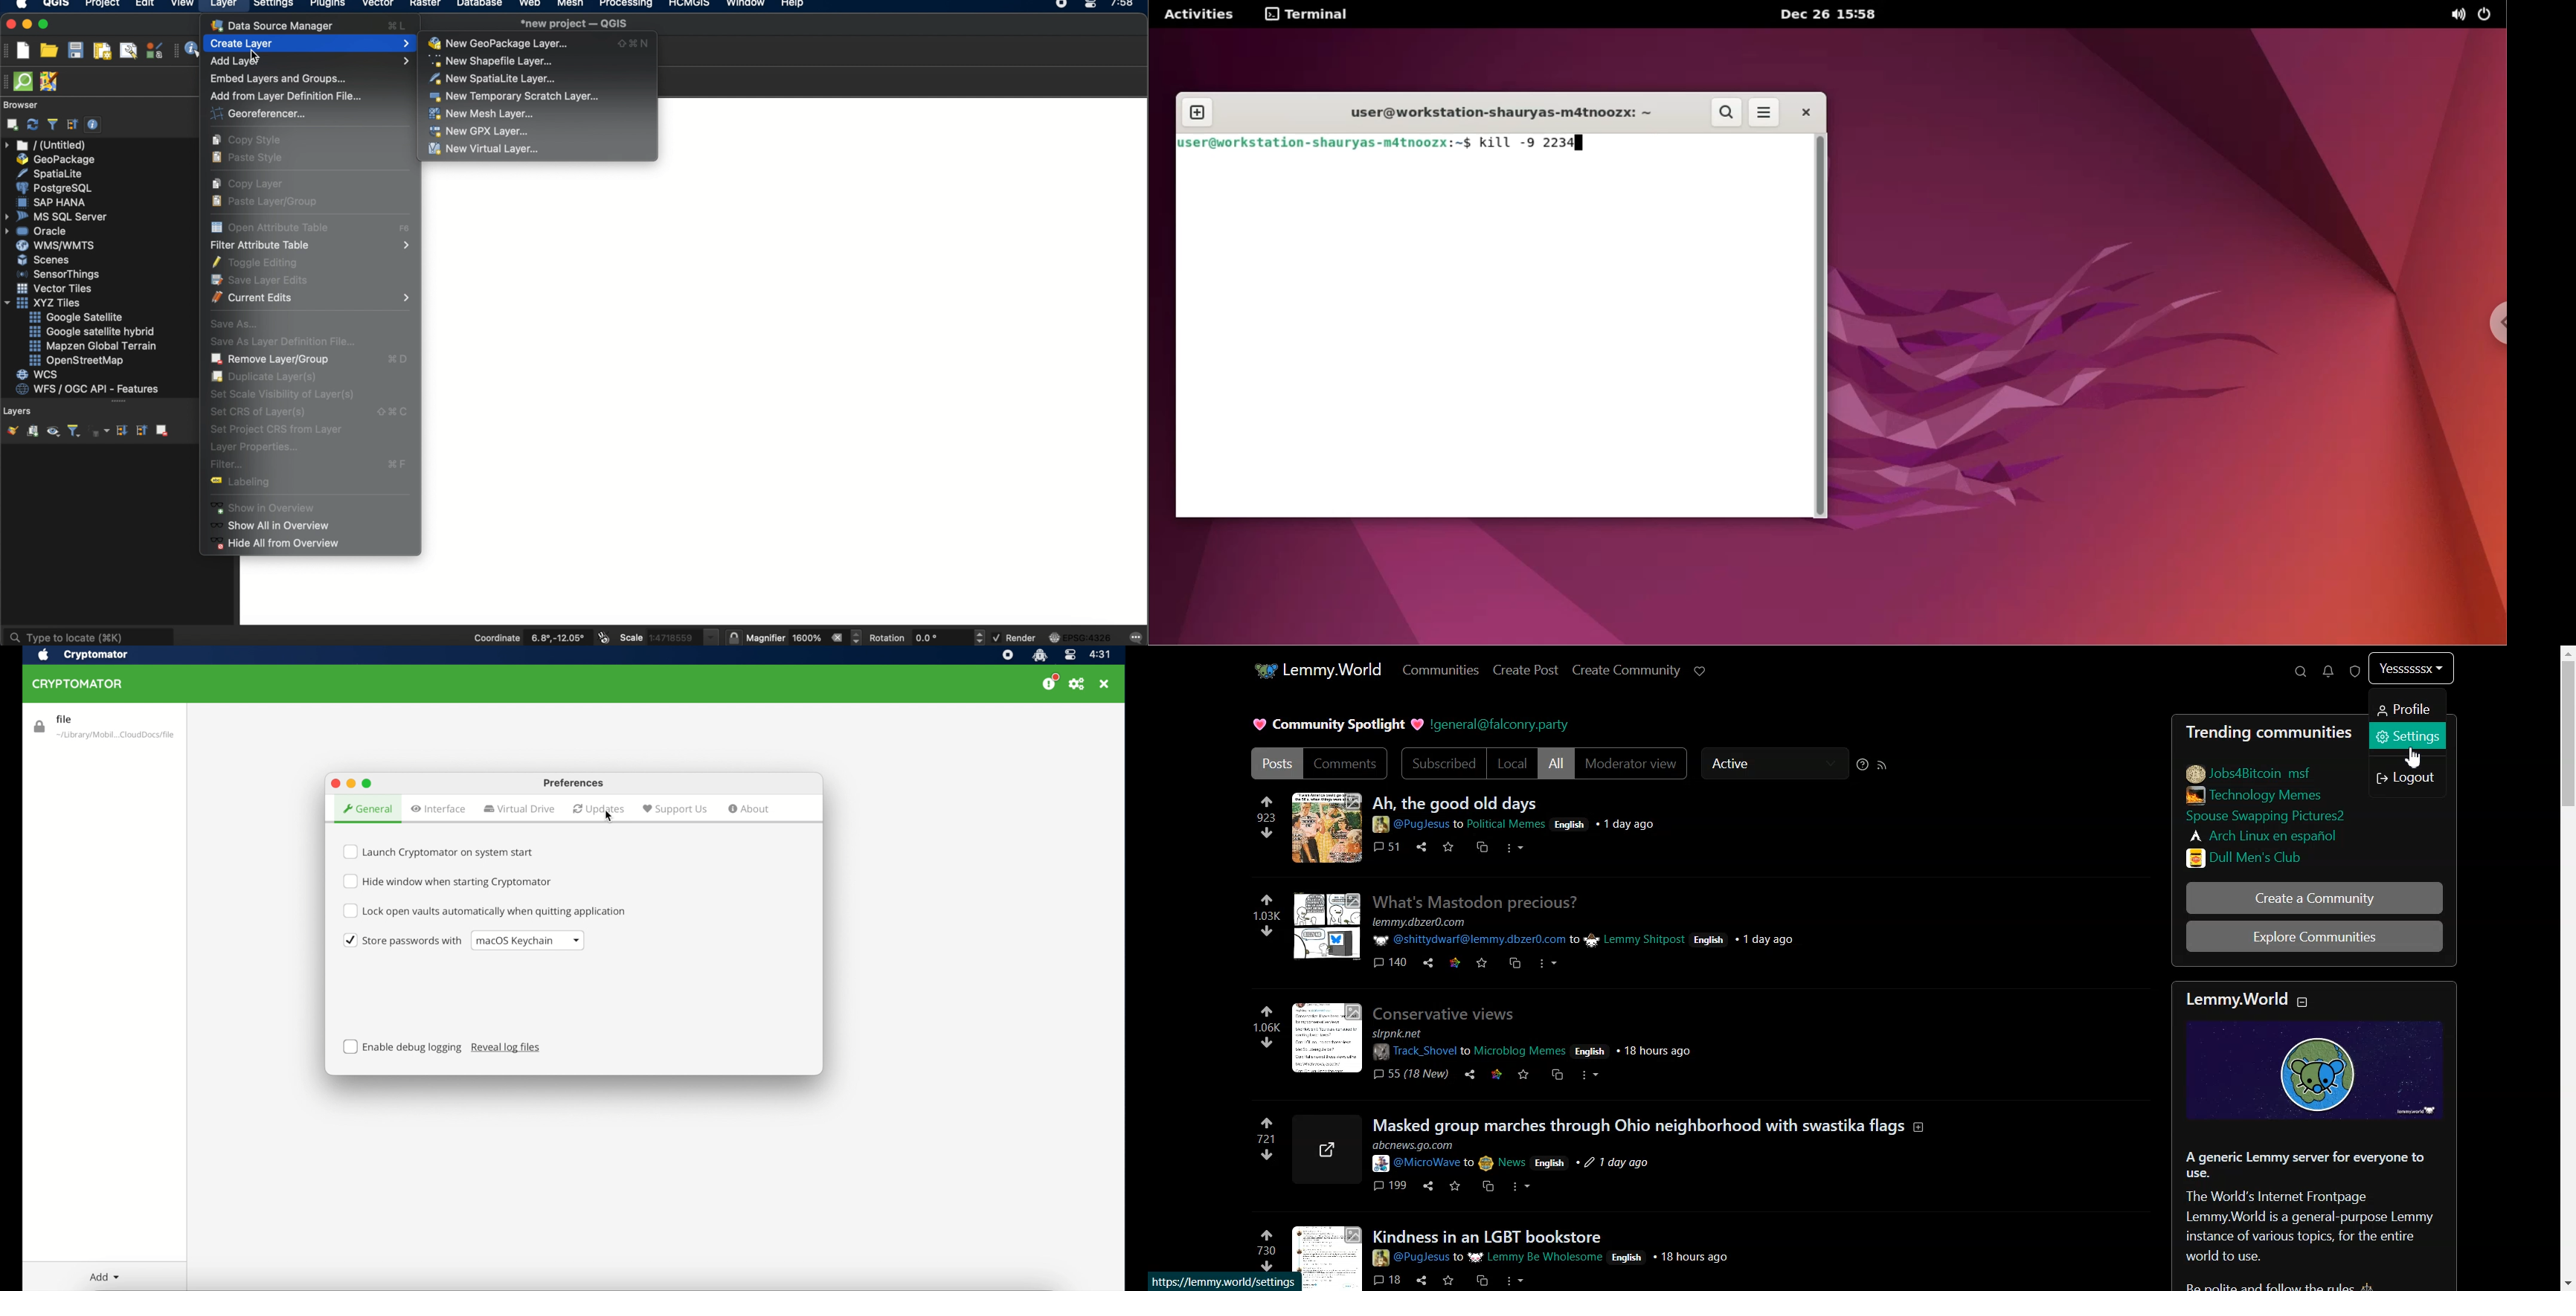 The width and height of the screenshot is (2576, 1316). Describe the element at coordinates (540, 43) in the screenshot. I see `new geo package layer` at that location.